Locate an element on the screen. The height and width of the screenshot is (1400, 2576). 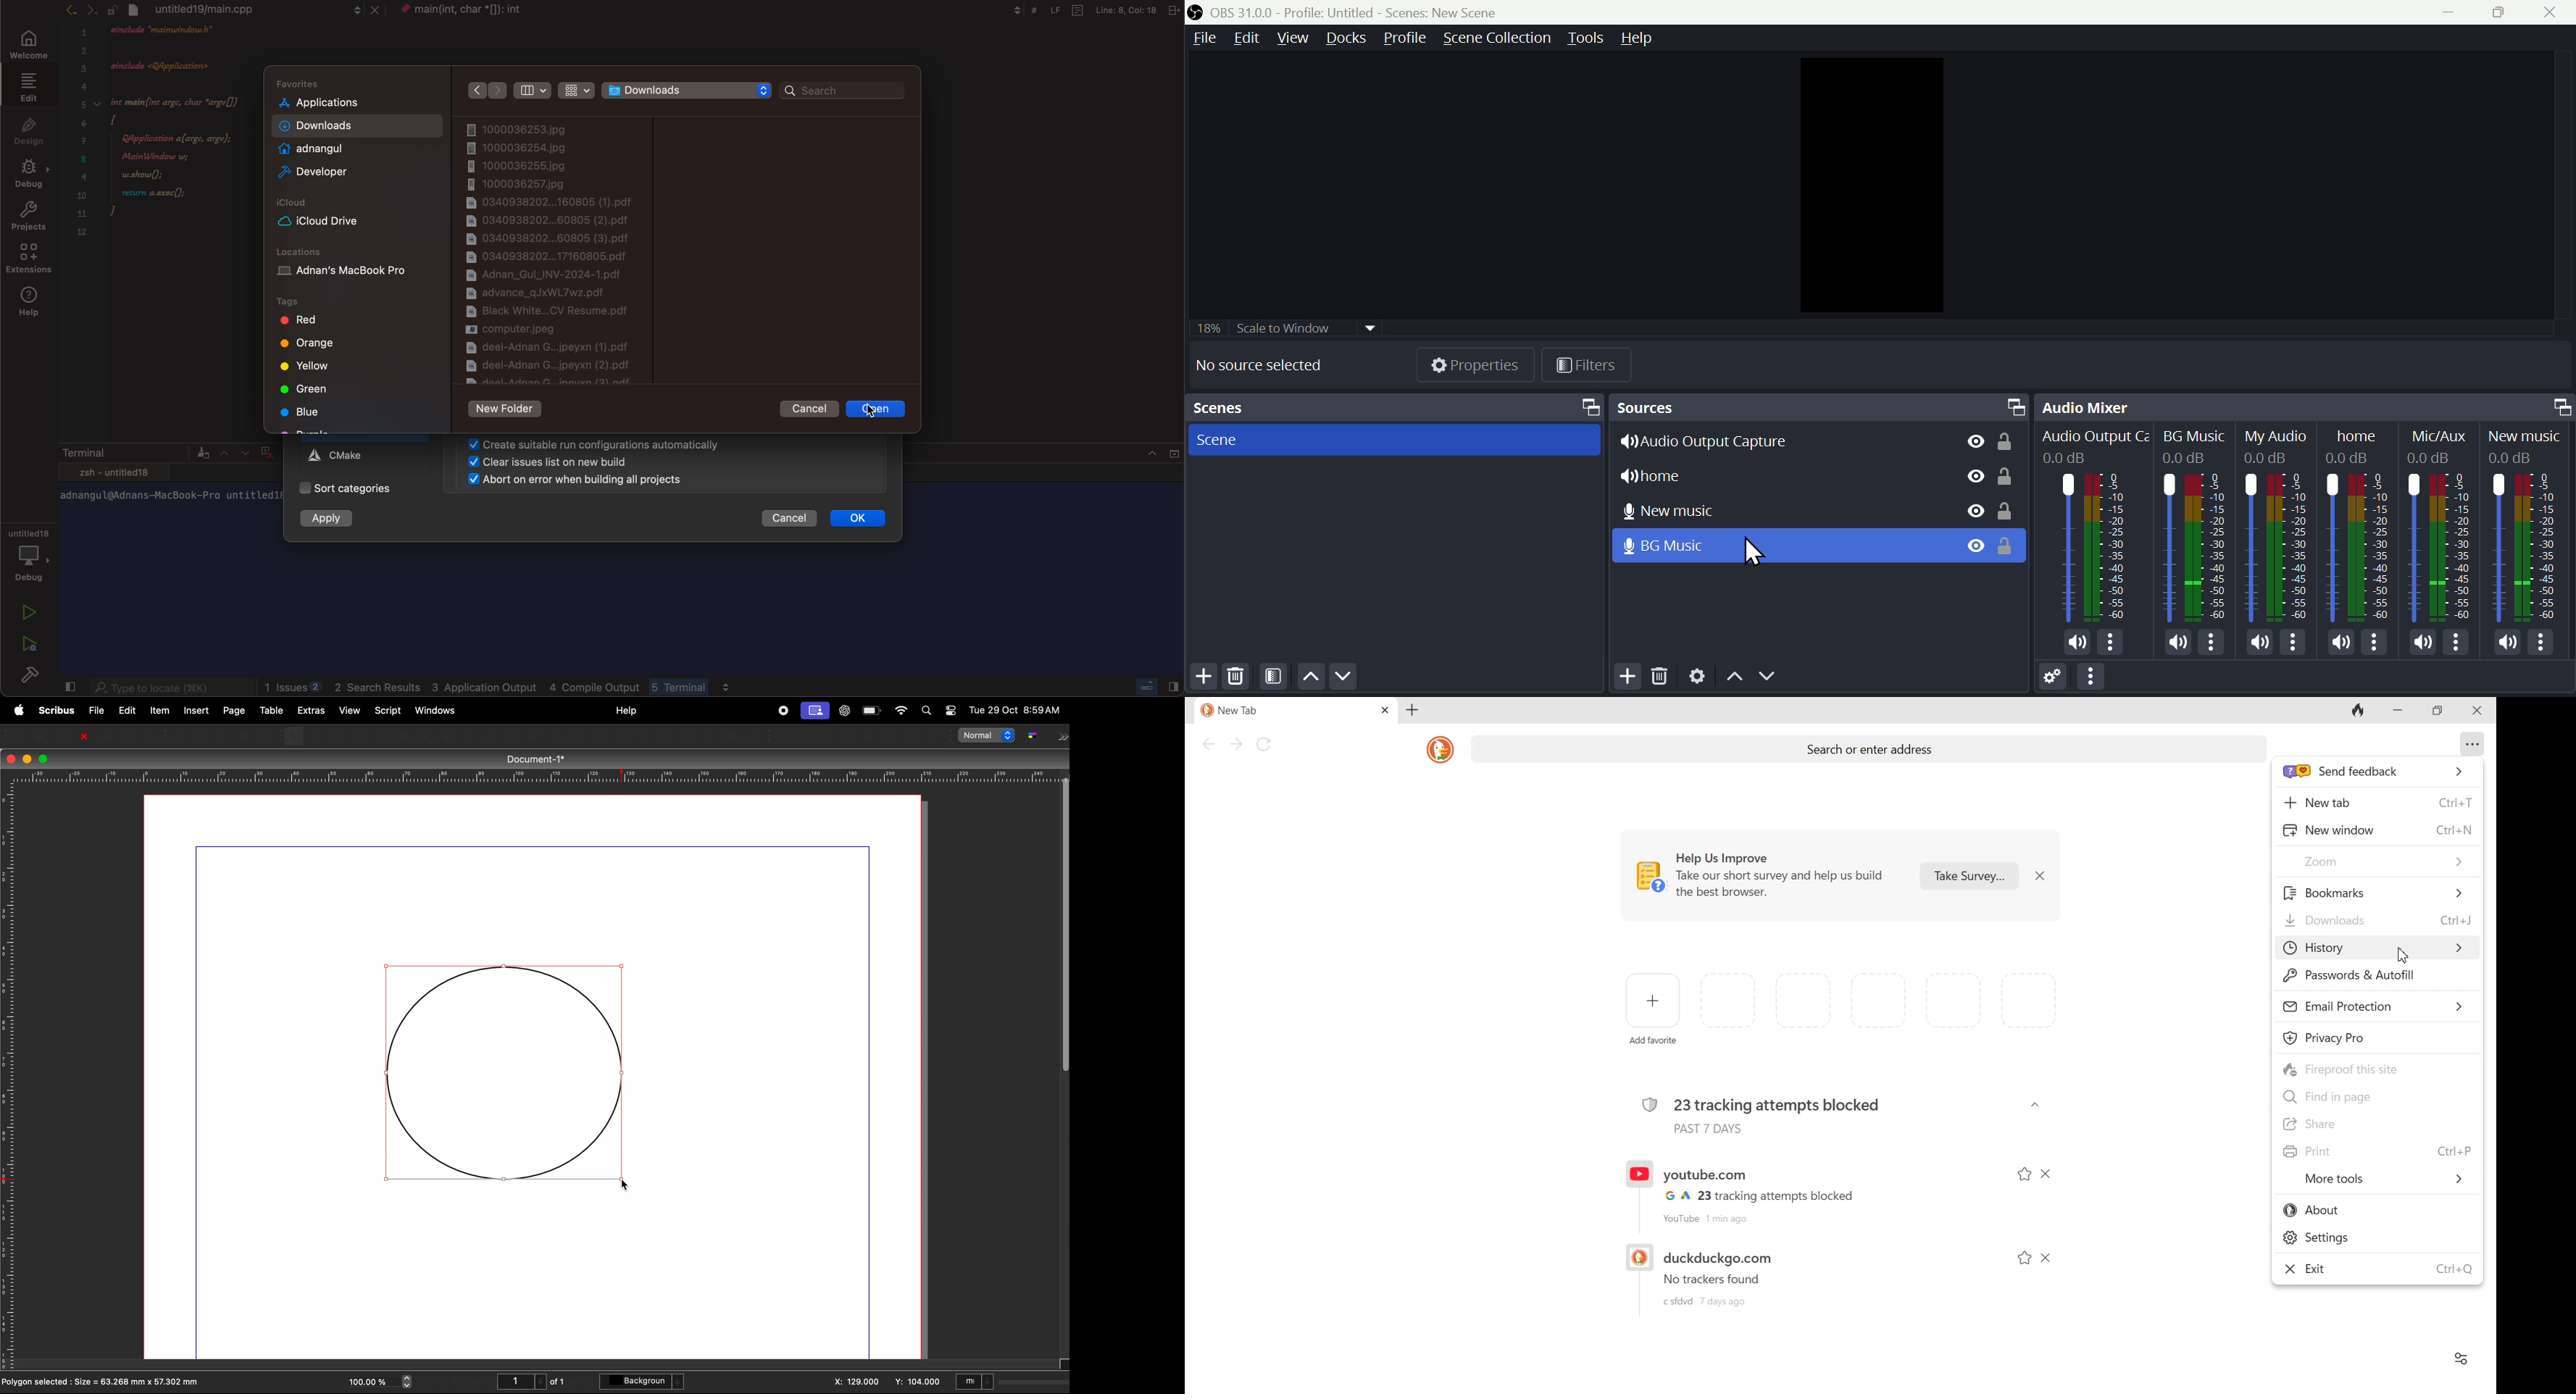
space for adding favorites is located at coordinates (1881, 1000).